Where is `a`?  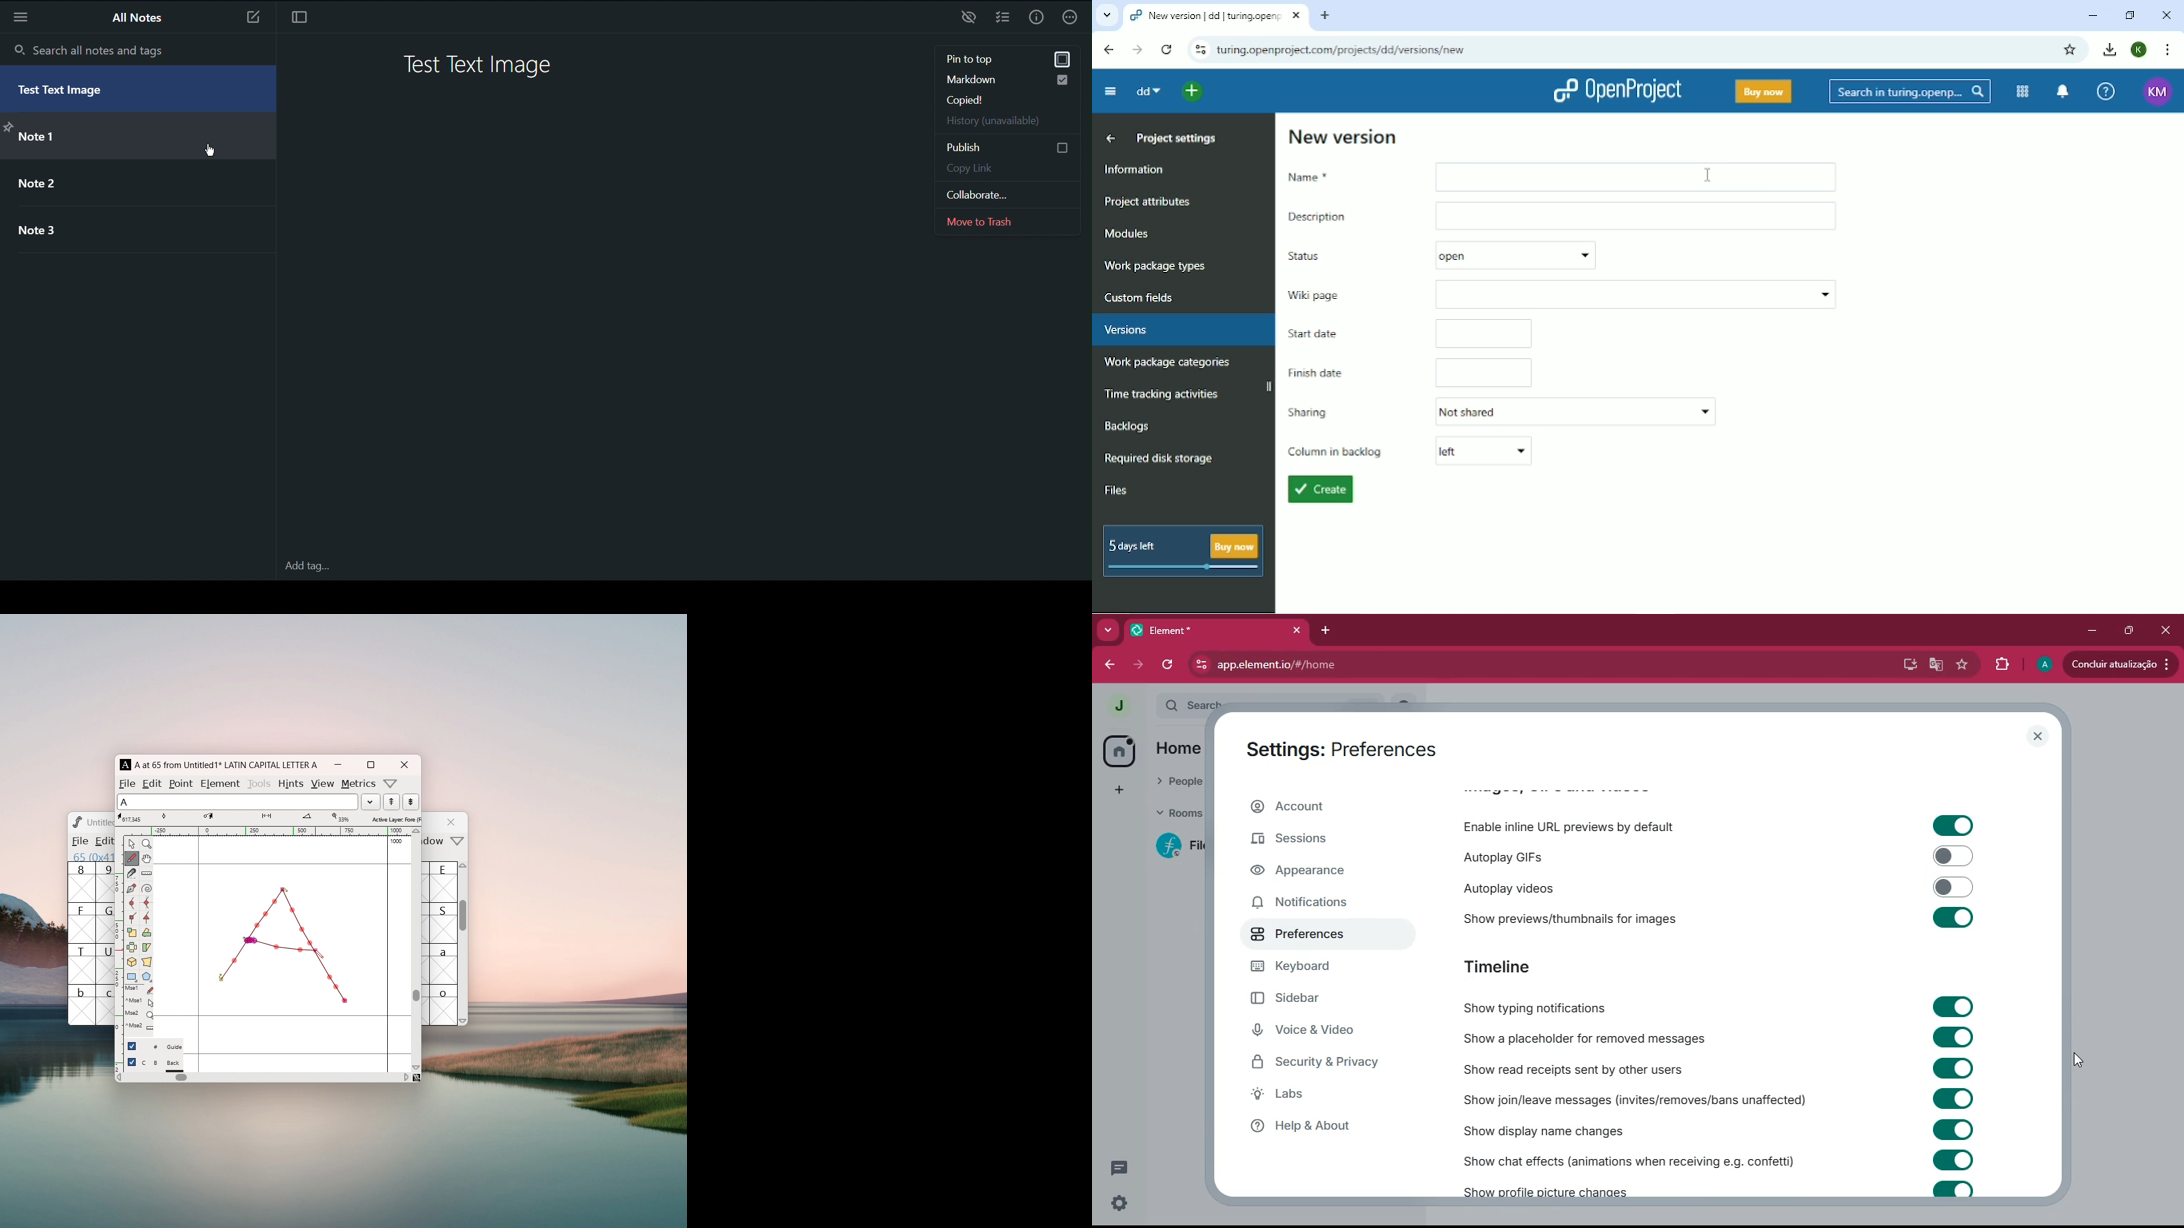
a is located at coordinates (445, 964).